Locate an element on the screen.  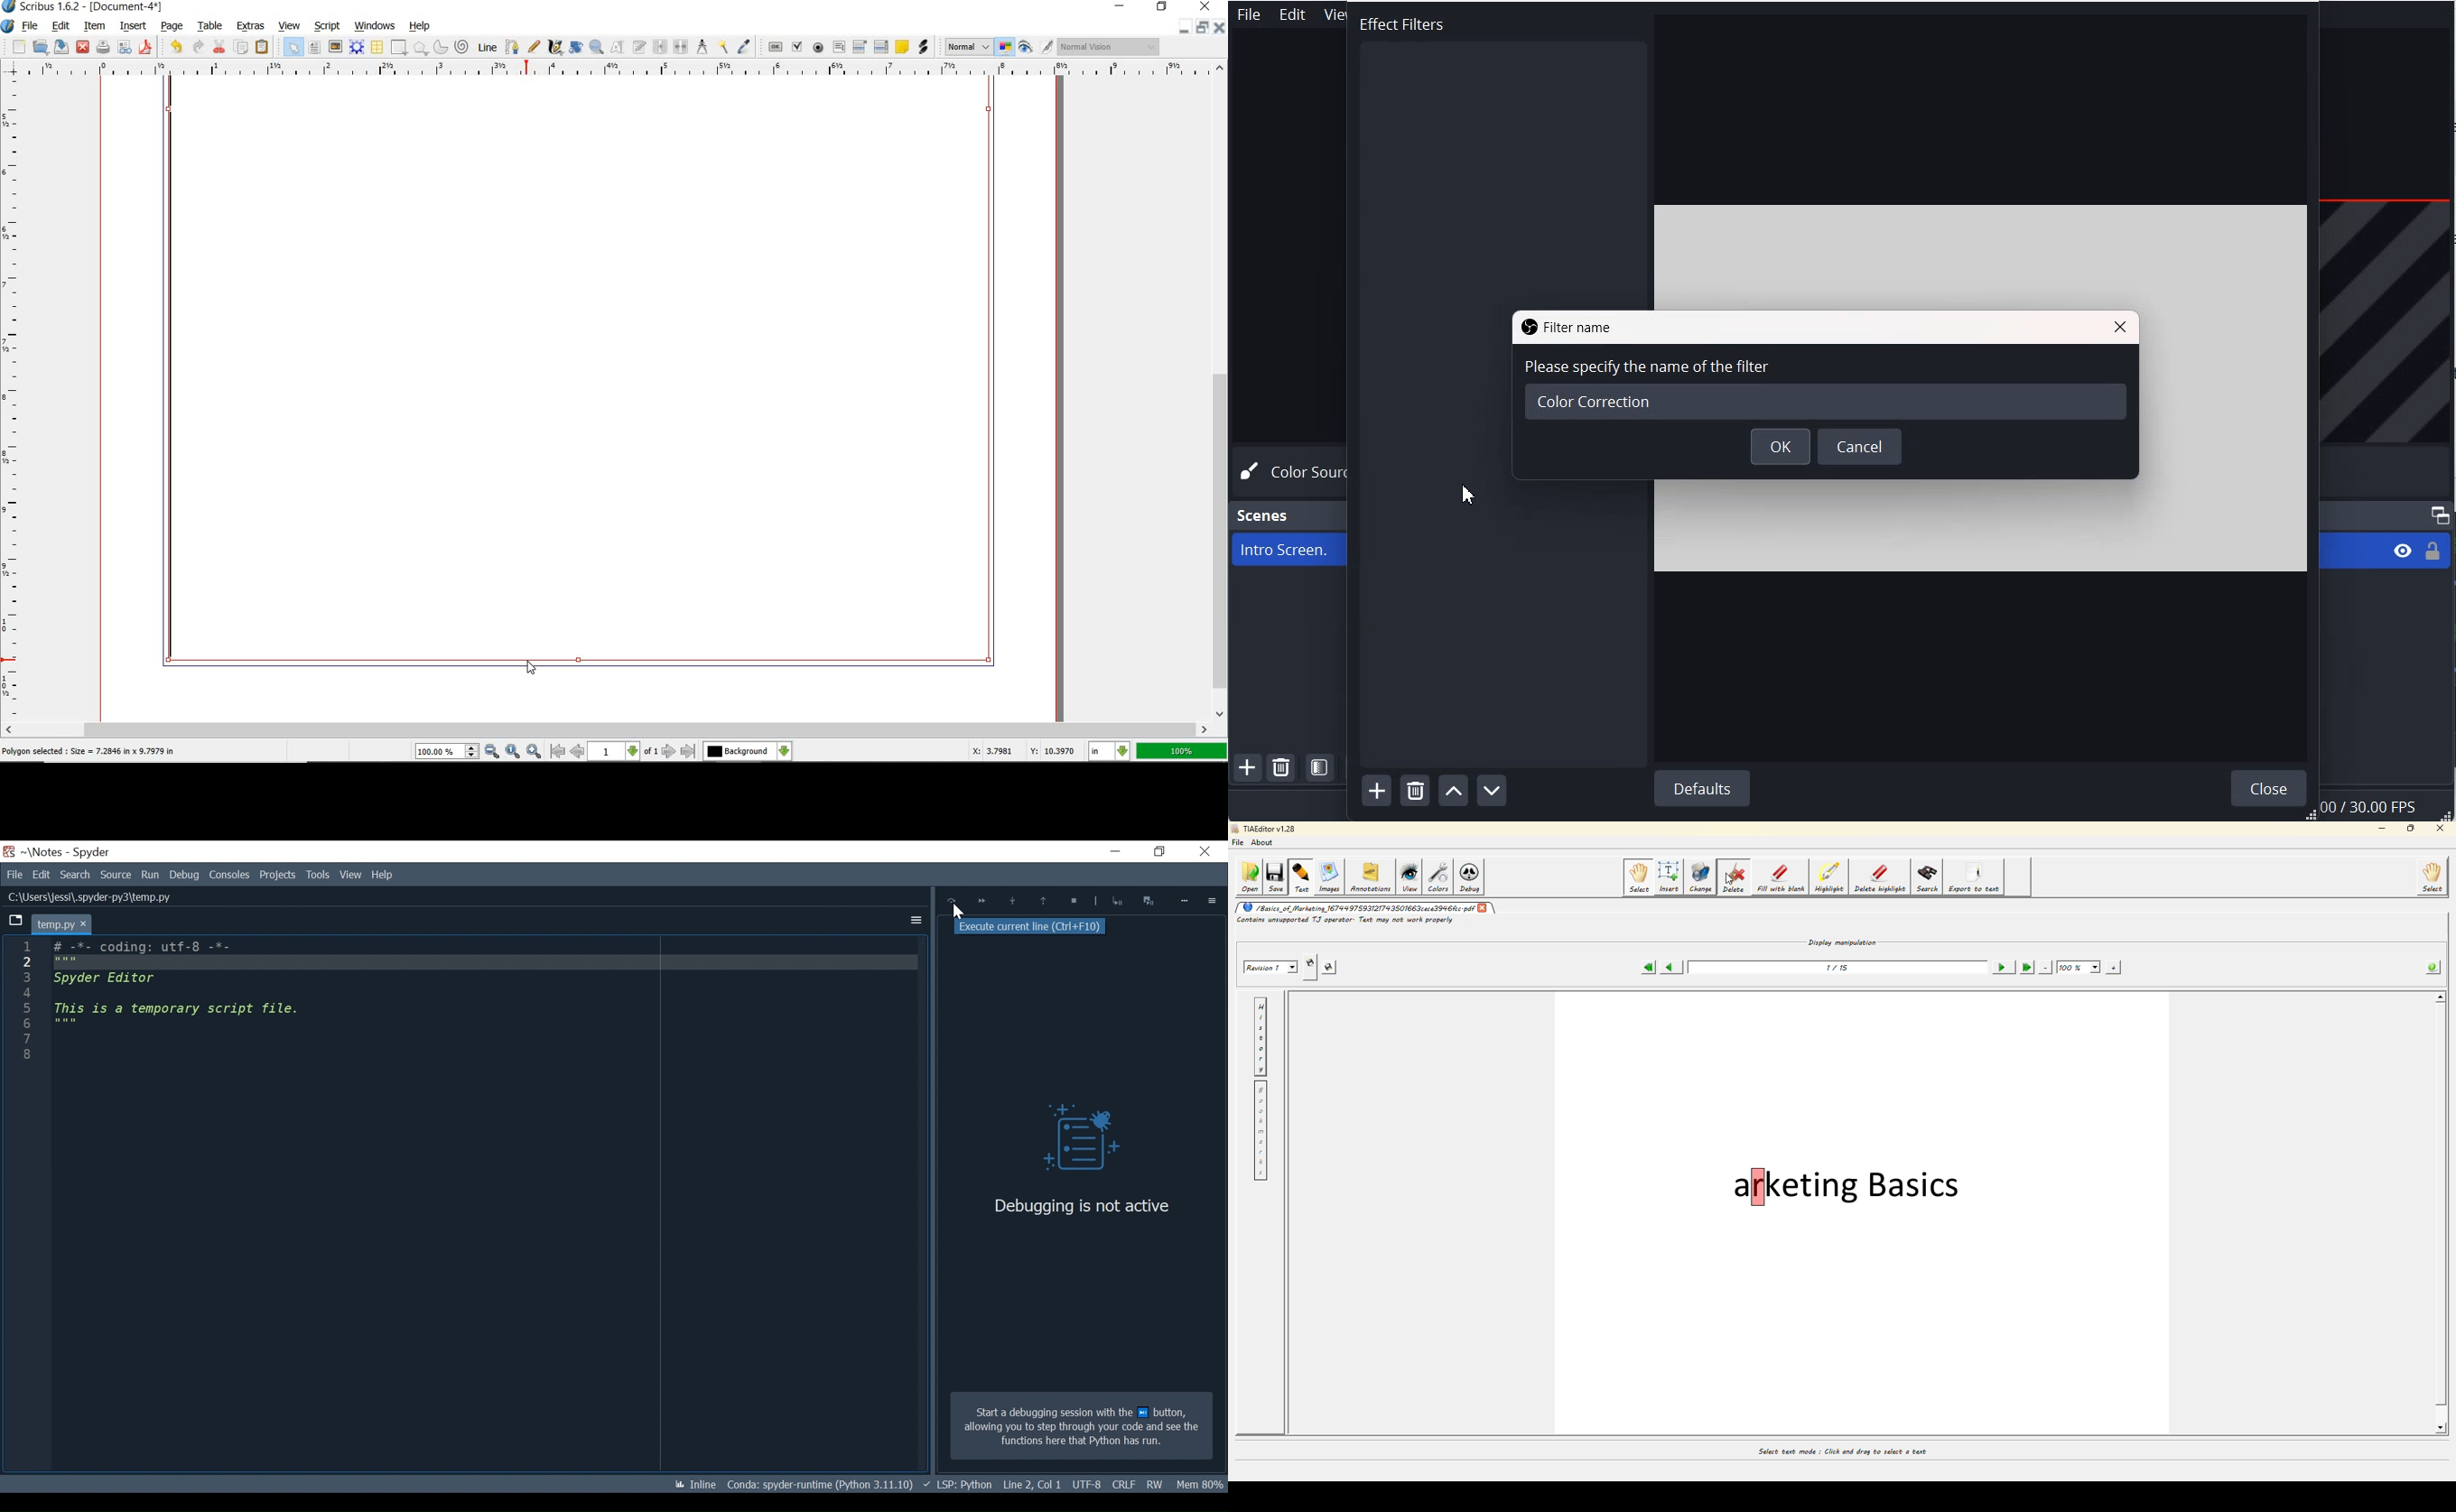
item is located at coordinates (94, 26).